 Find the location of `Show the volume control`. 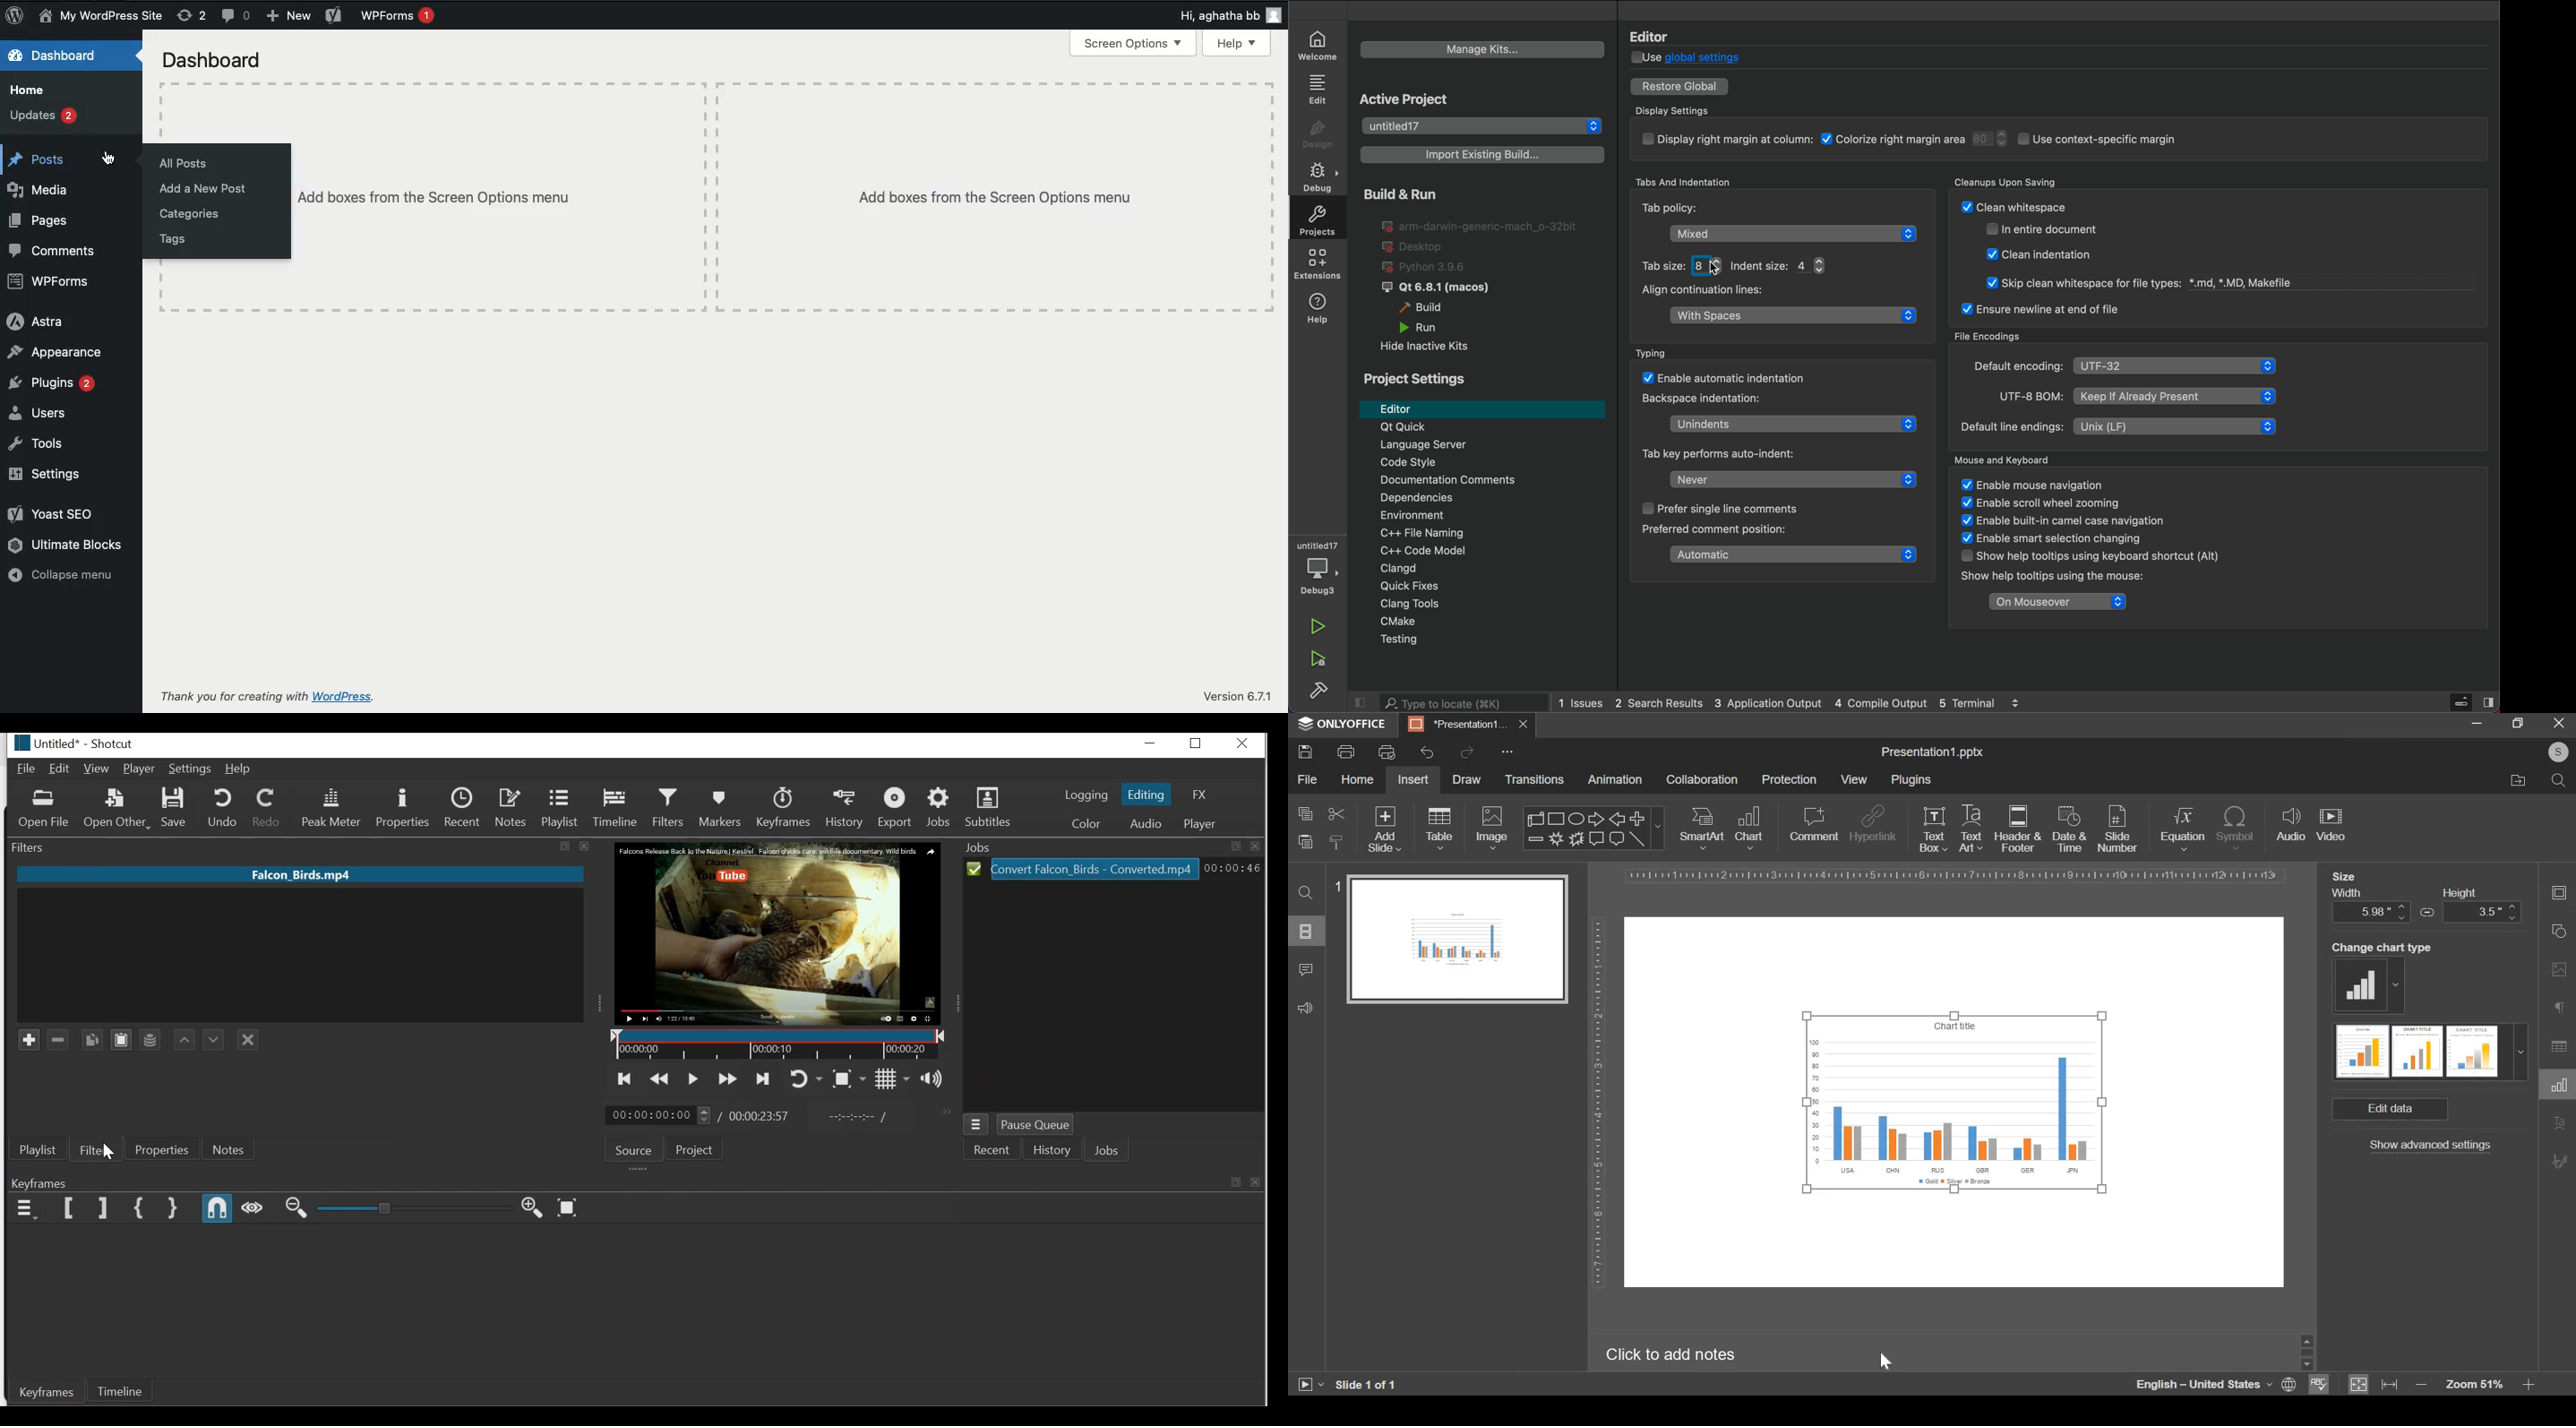

Show the volume control is located at coordinates (933, 1077).